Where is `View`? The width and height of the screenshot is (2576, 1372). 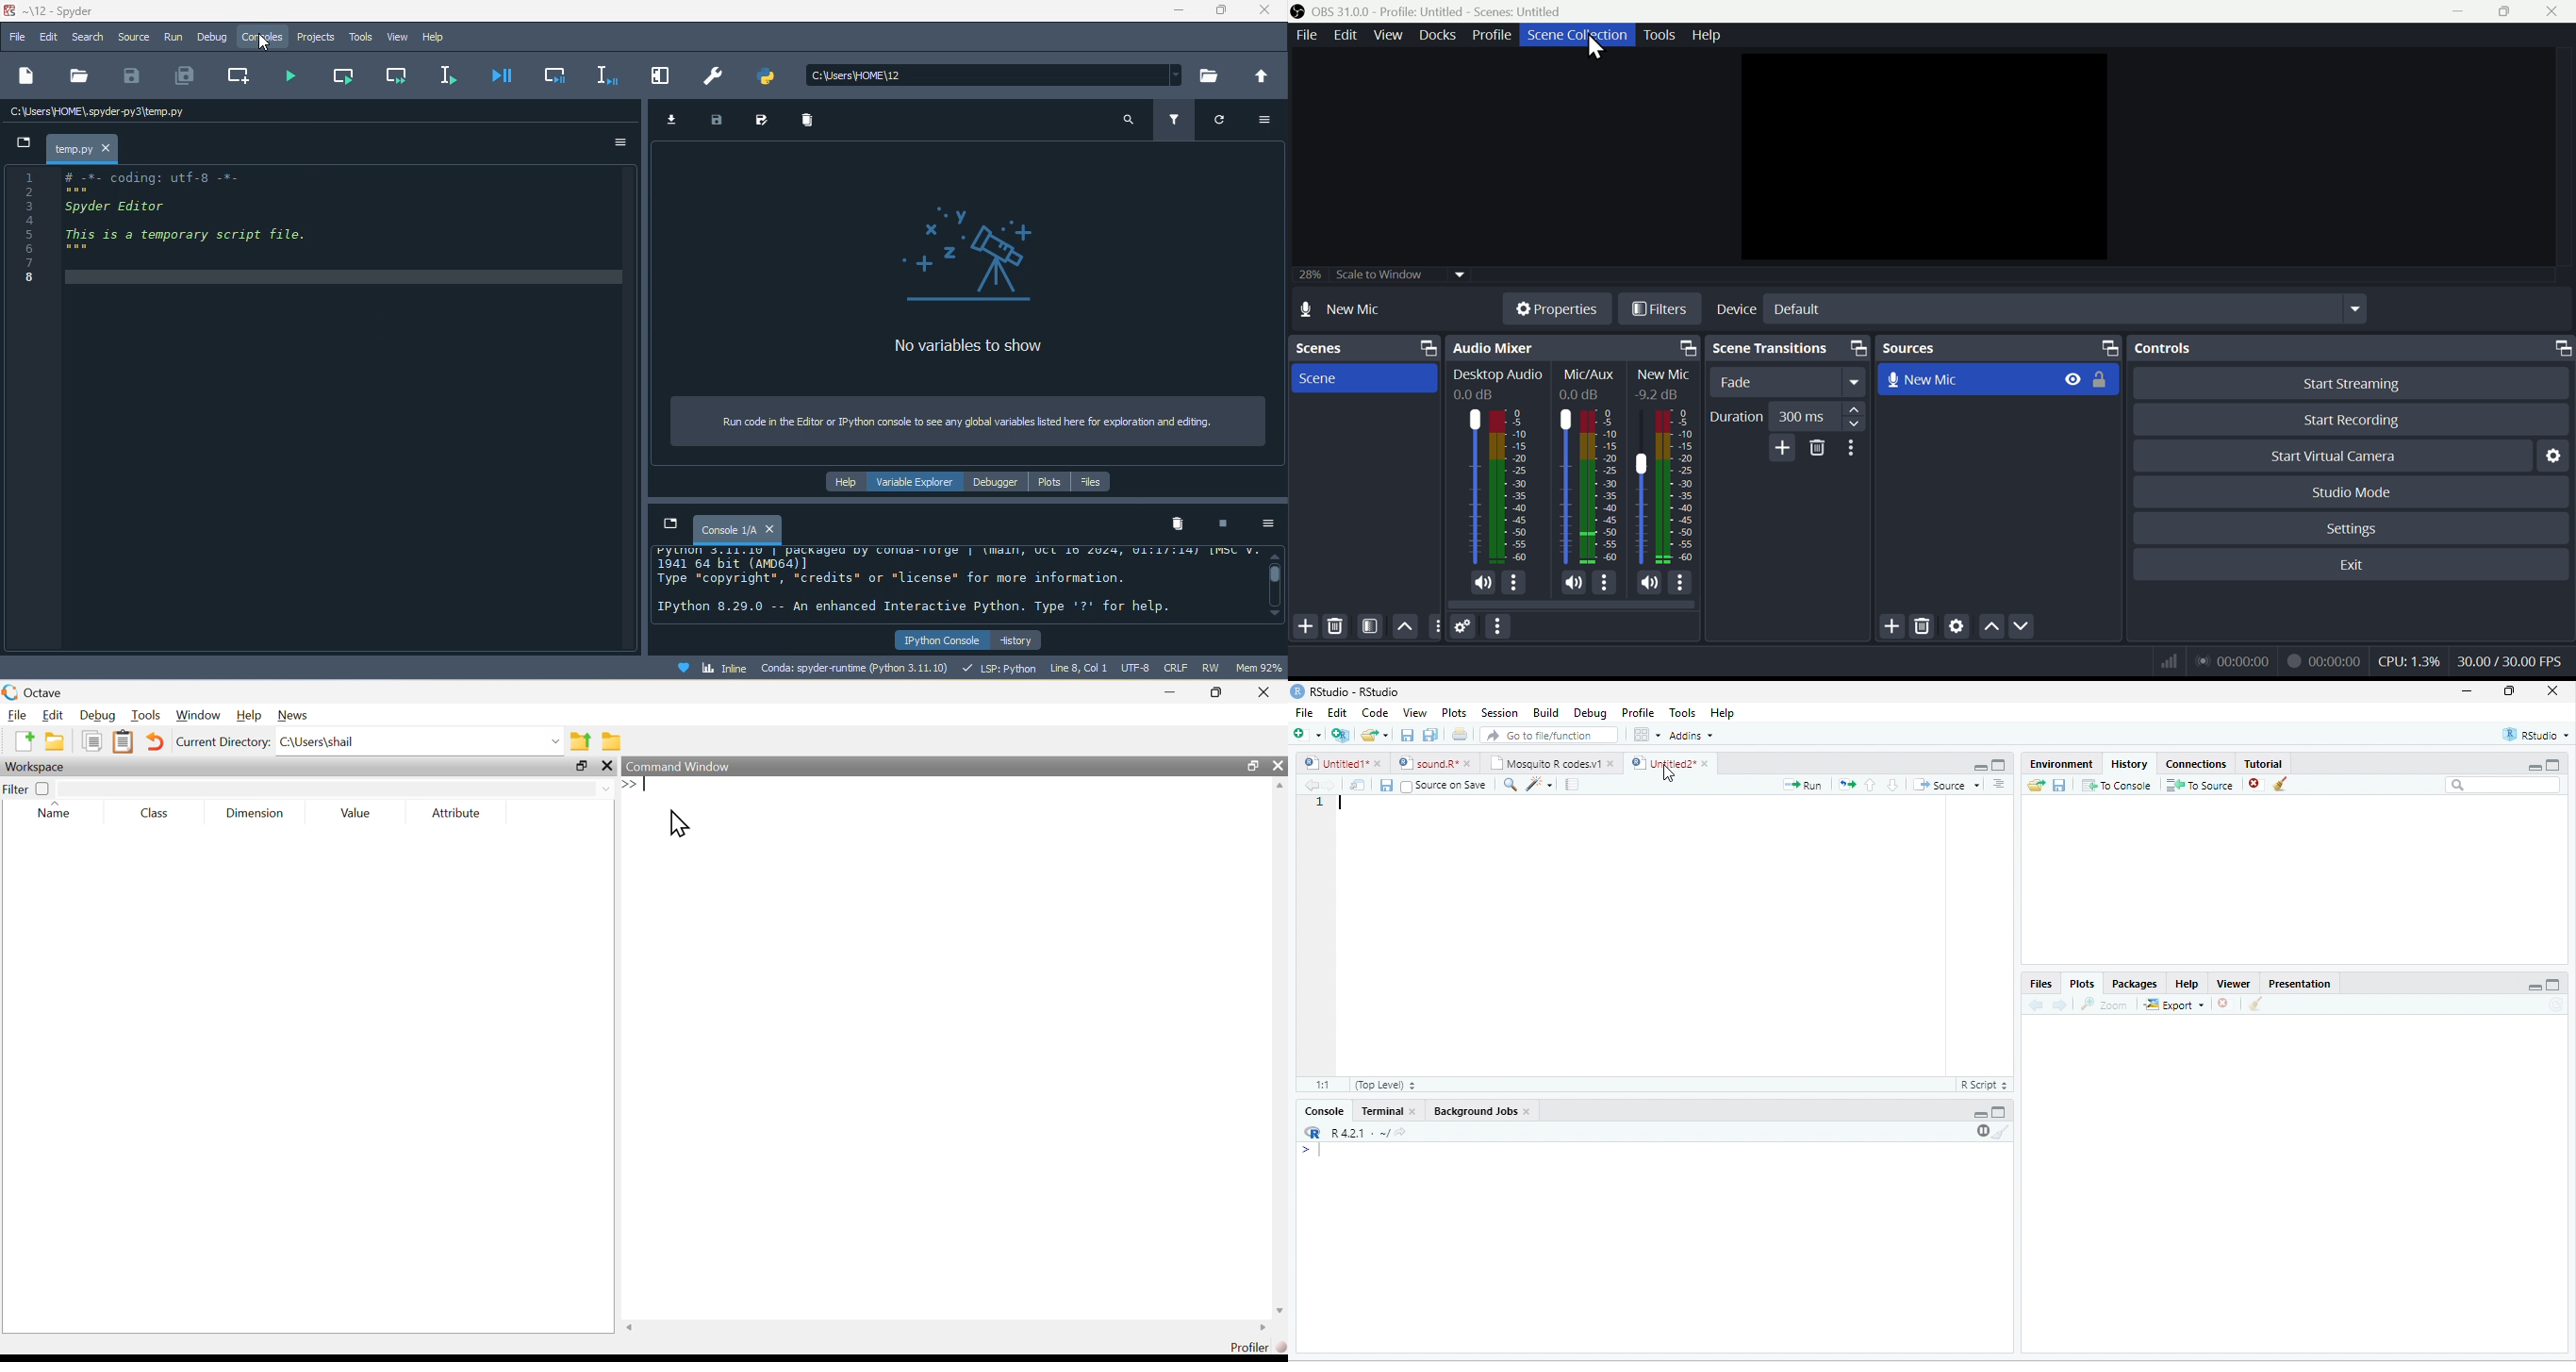
View is located at coordinates (1414, 713).